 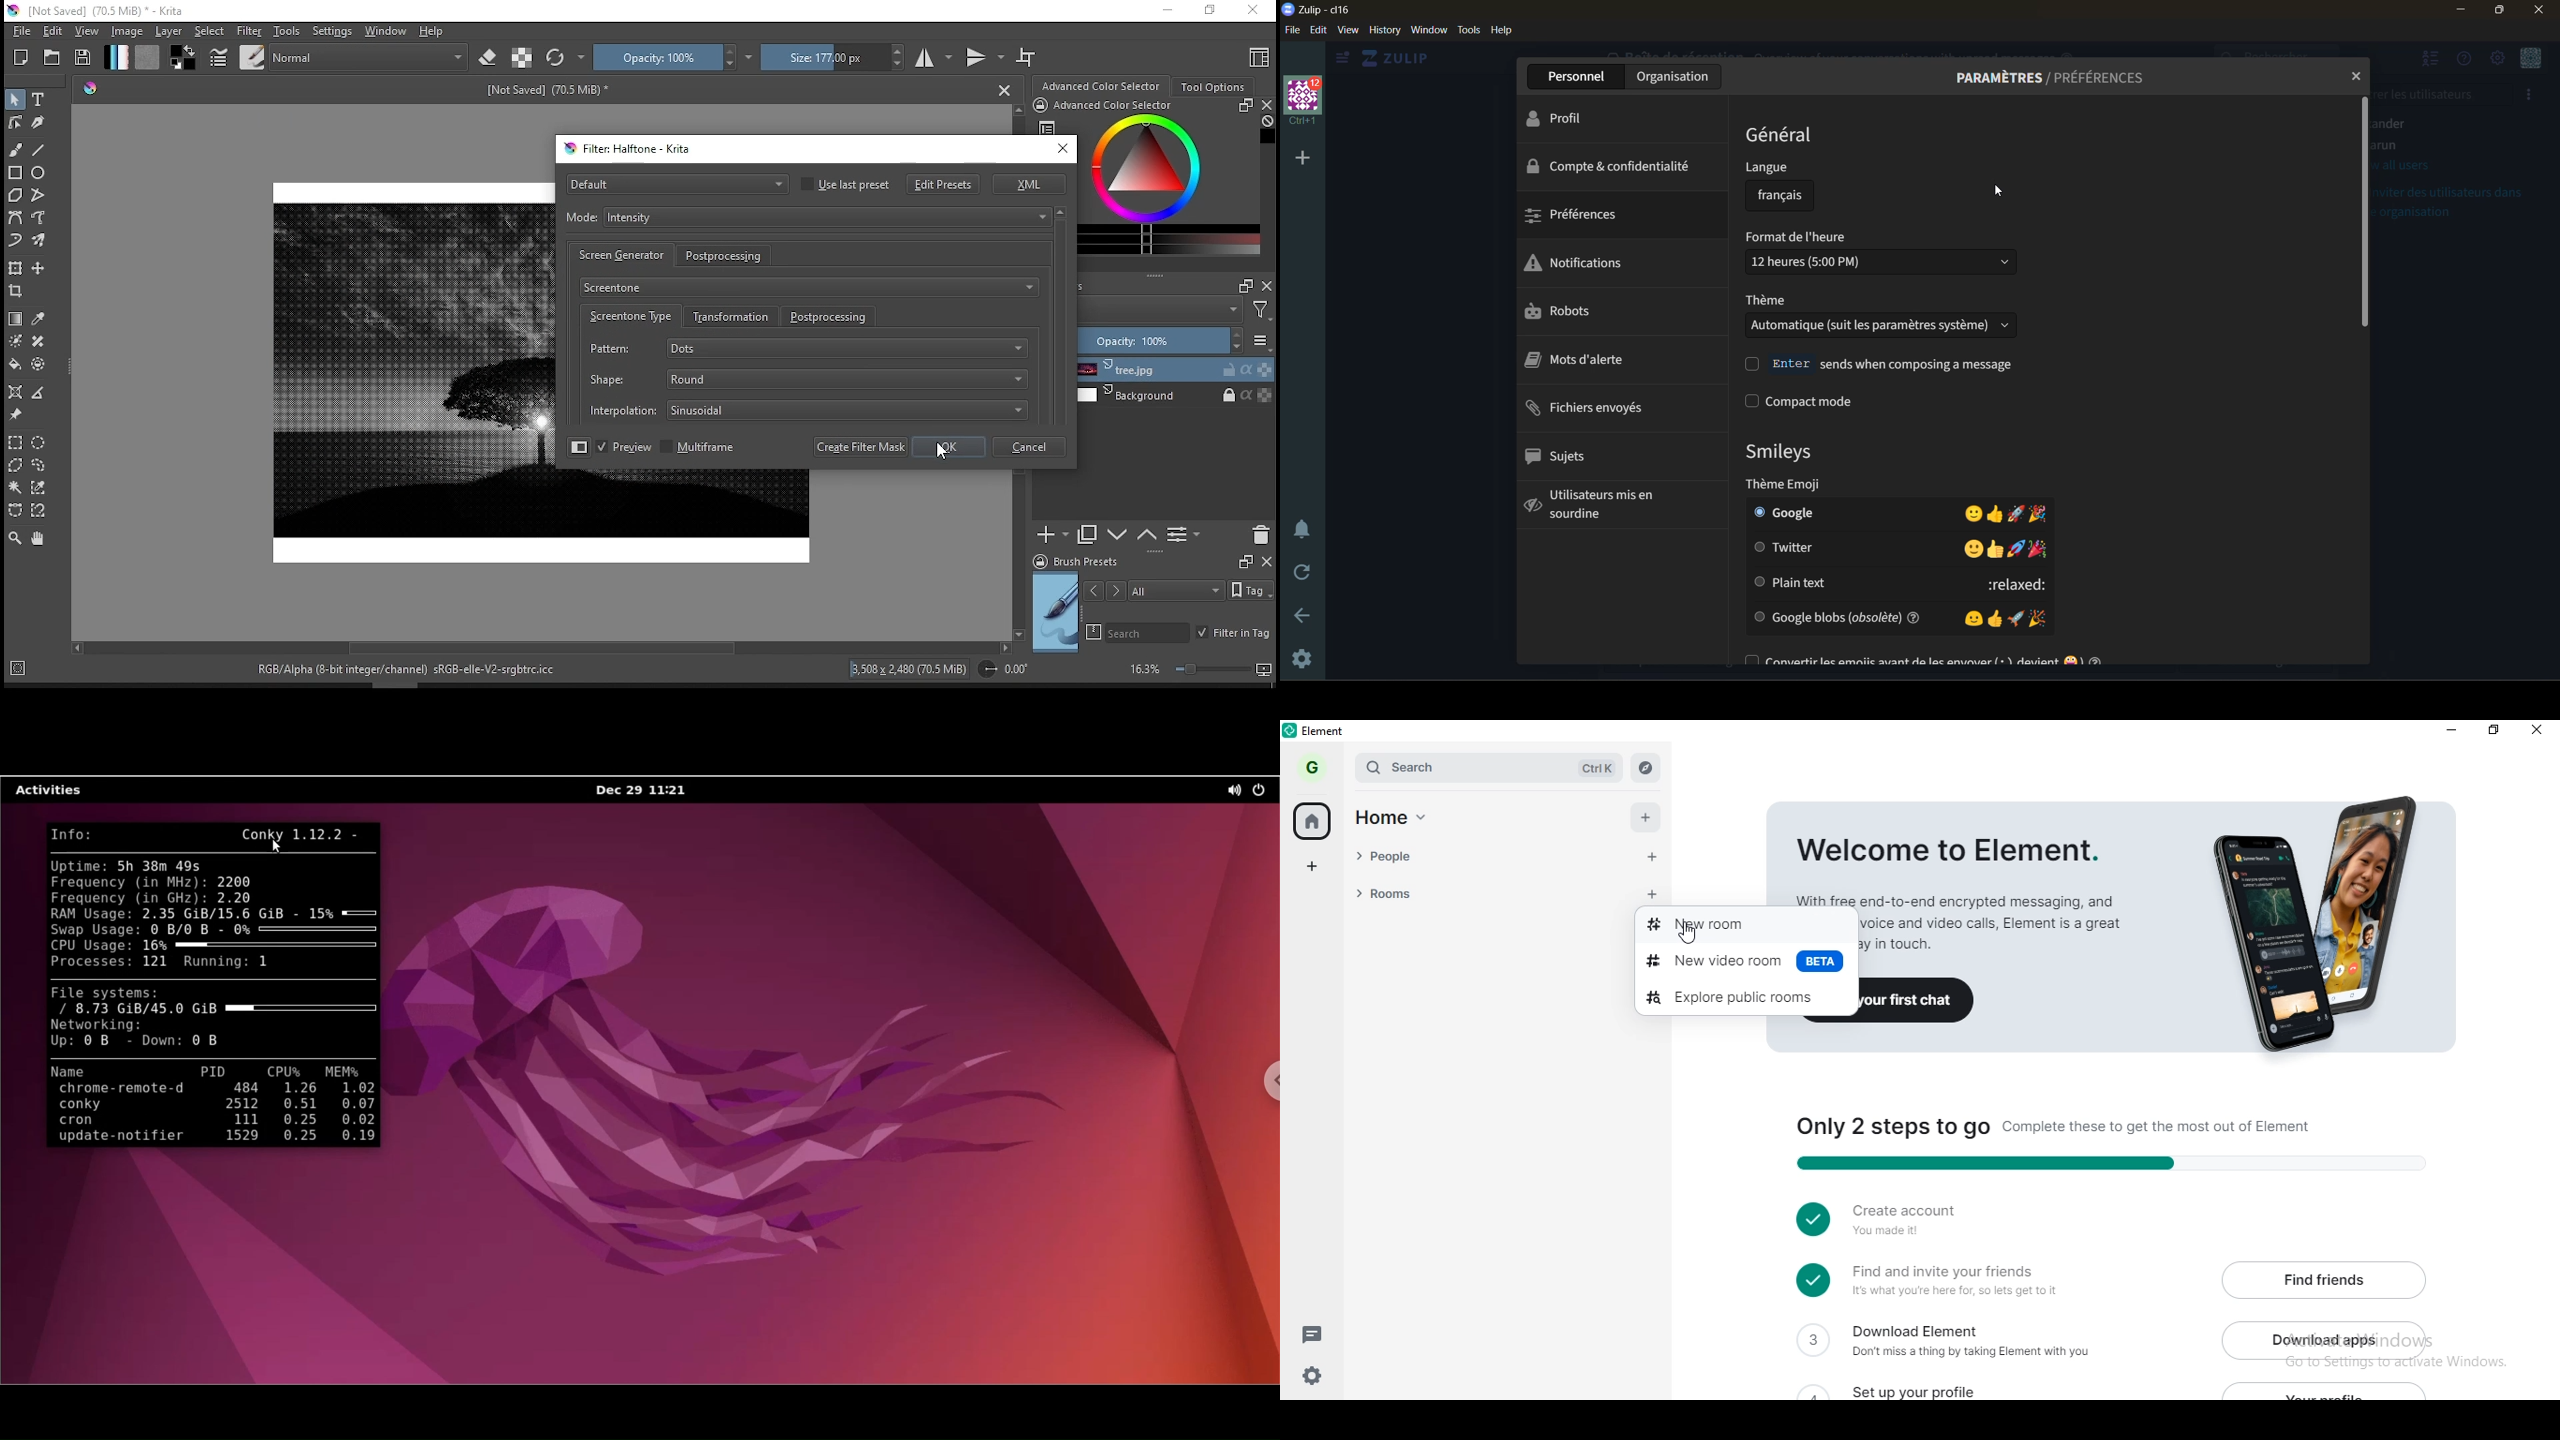 What do you see at coordinates (1107, 562) in the screenshot?
I see `brush presets` at bounding box center [1107, 562].